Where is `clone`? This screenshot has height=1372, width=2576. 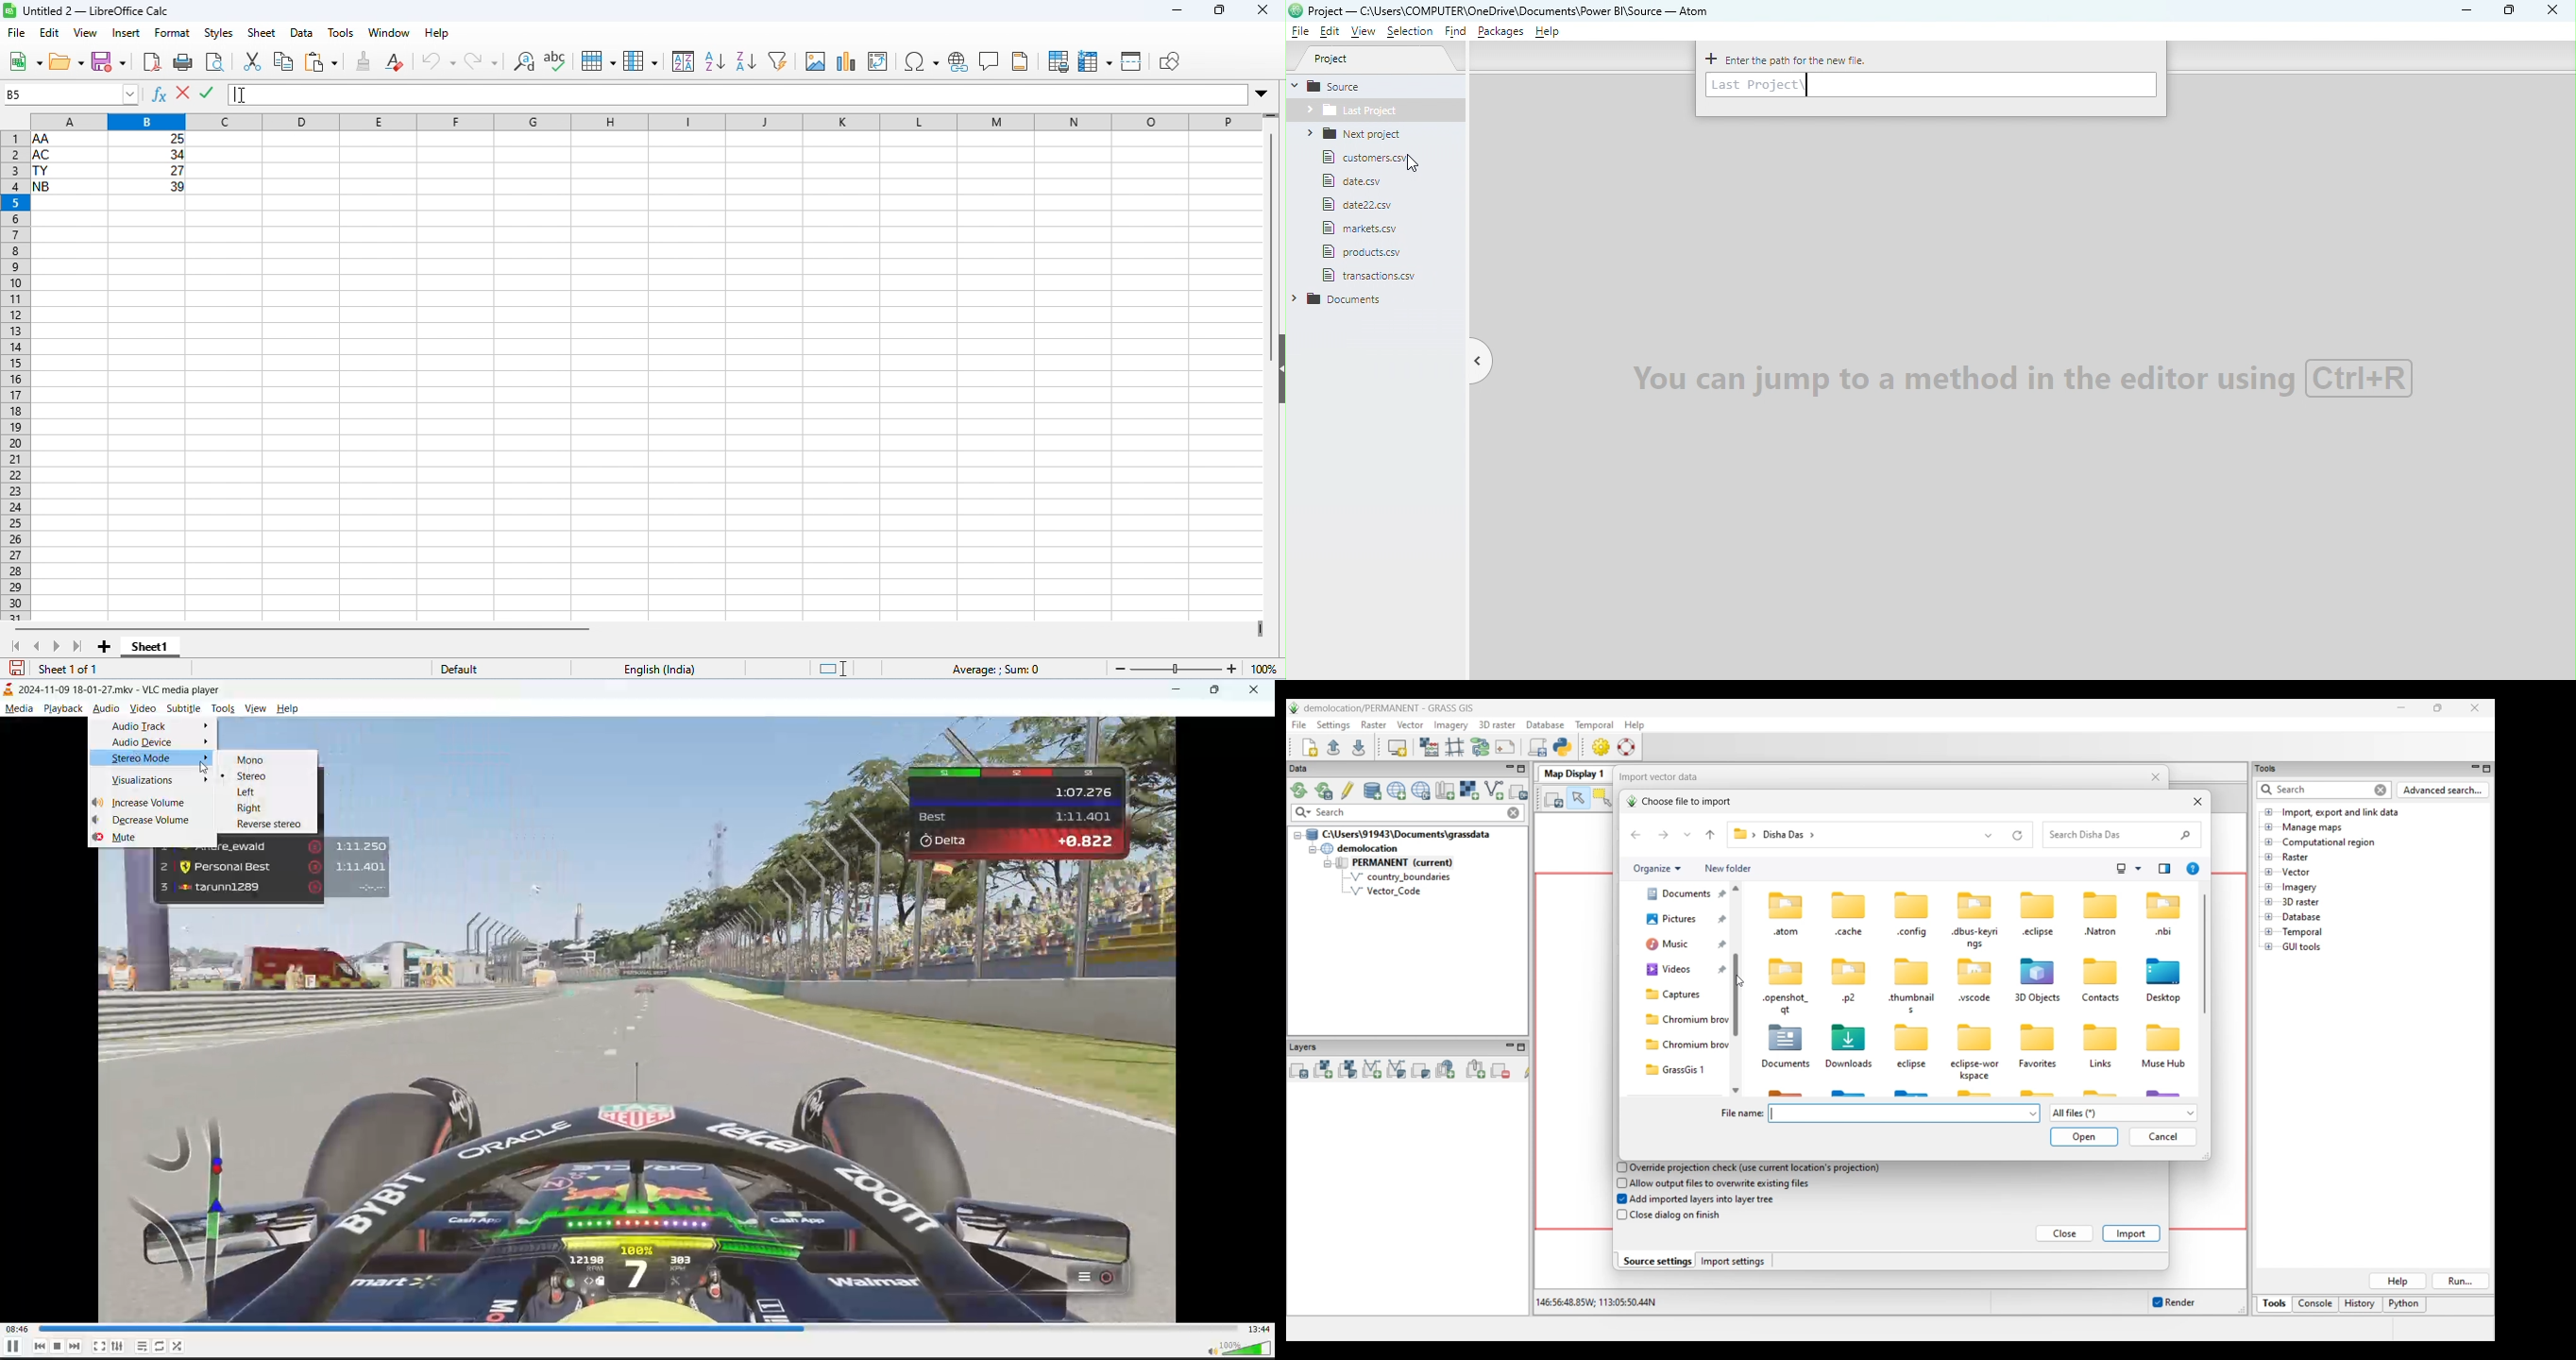 clone is located at coordinates (365, 60).